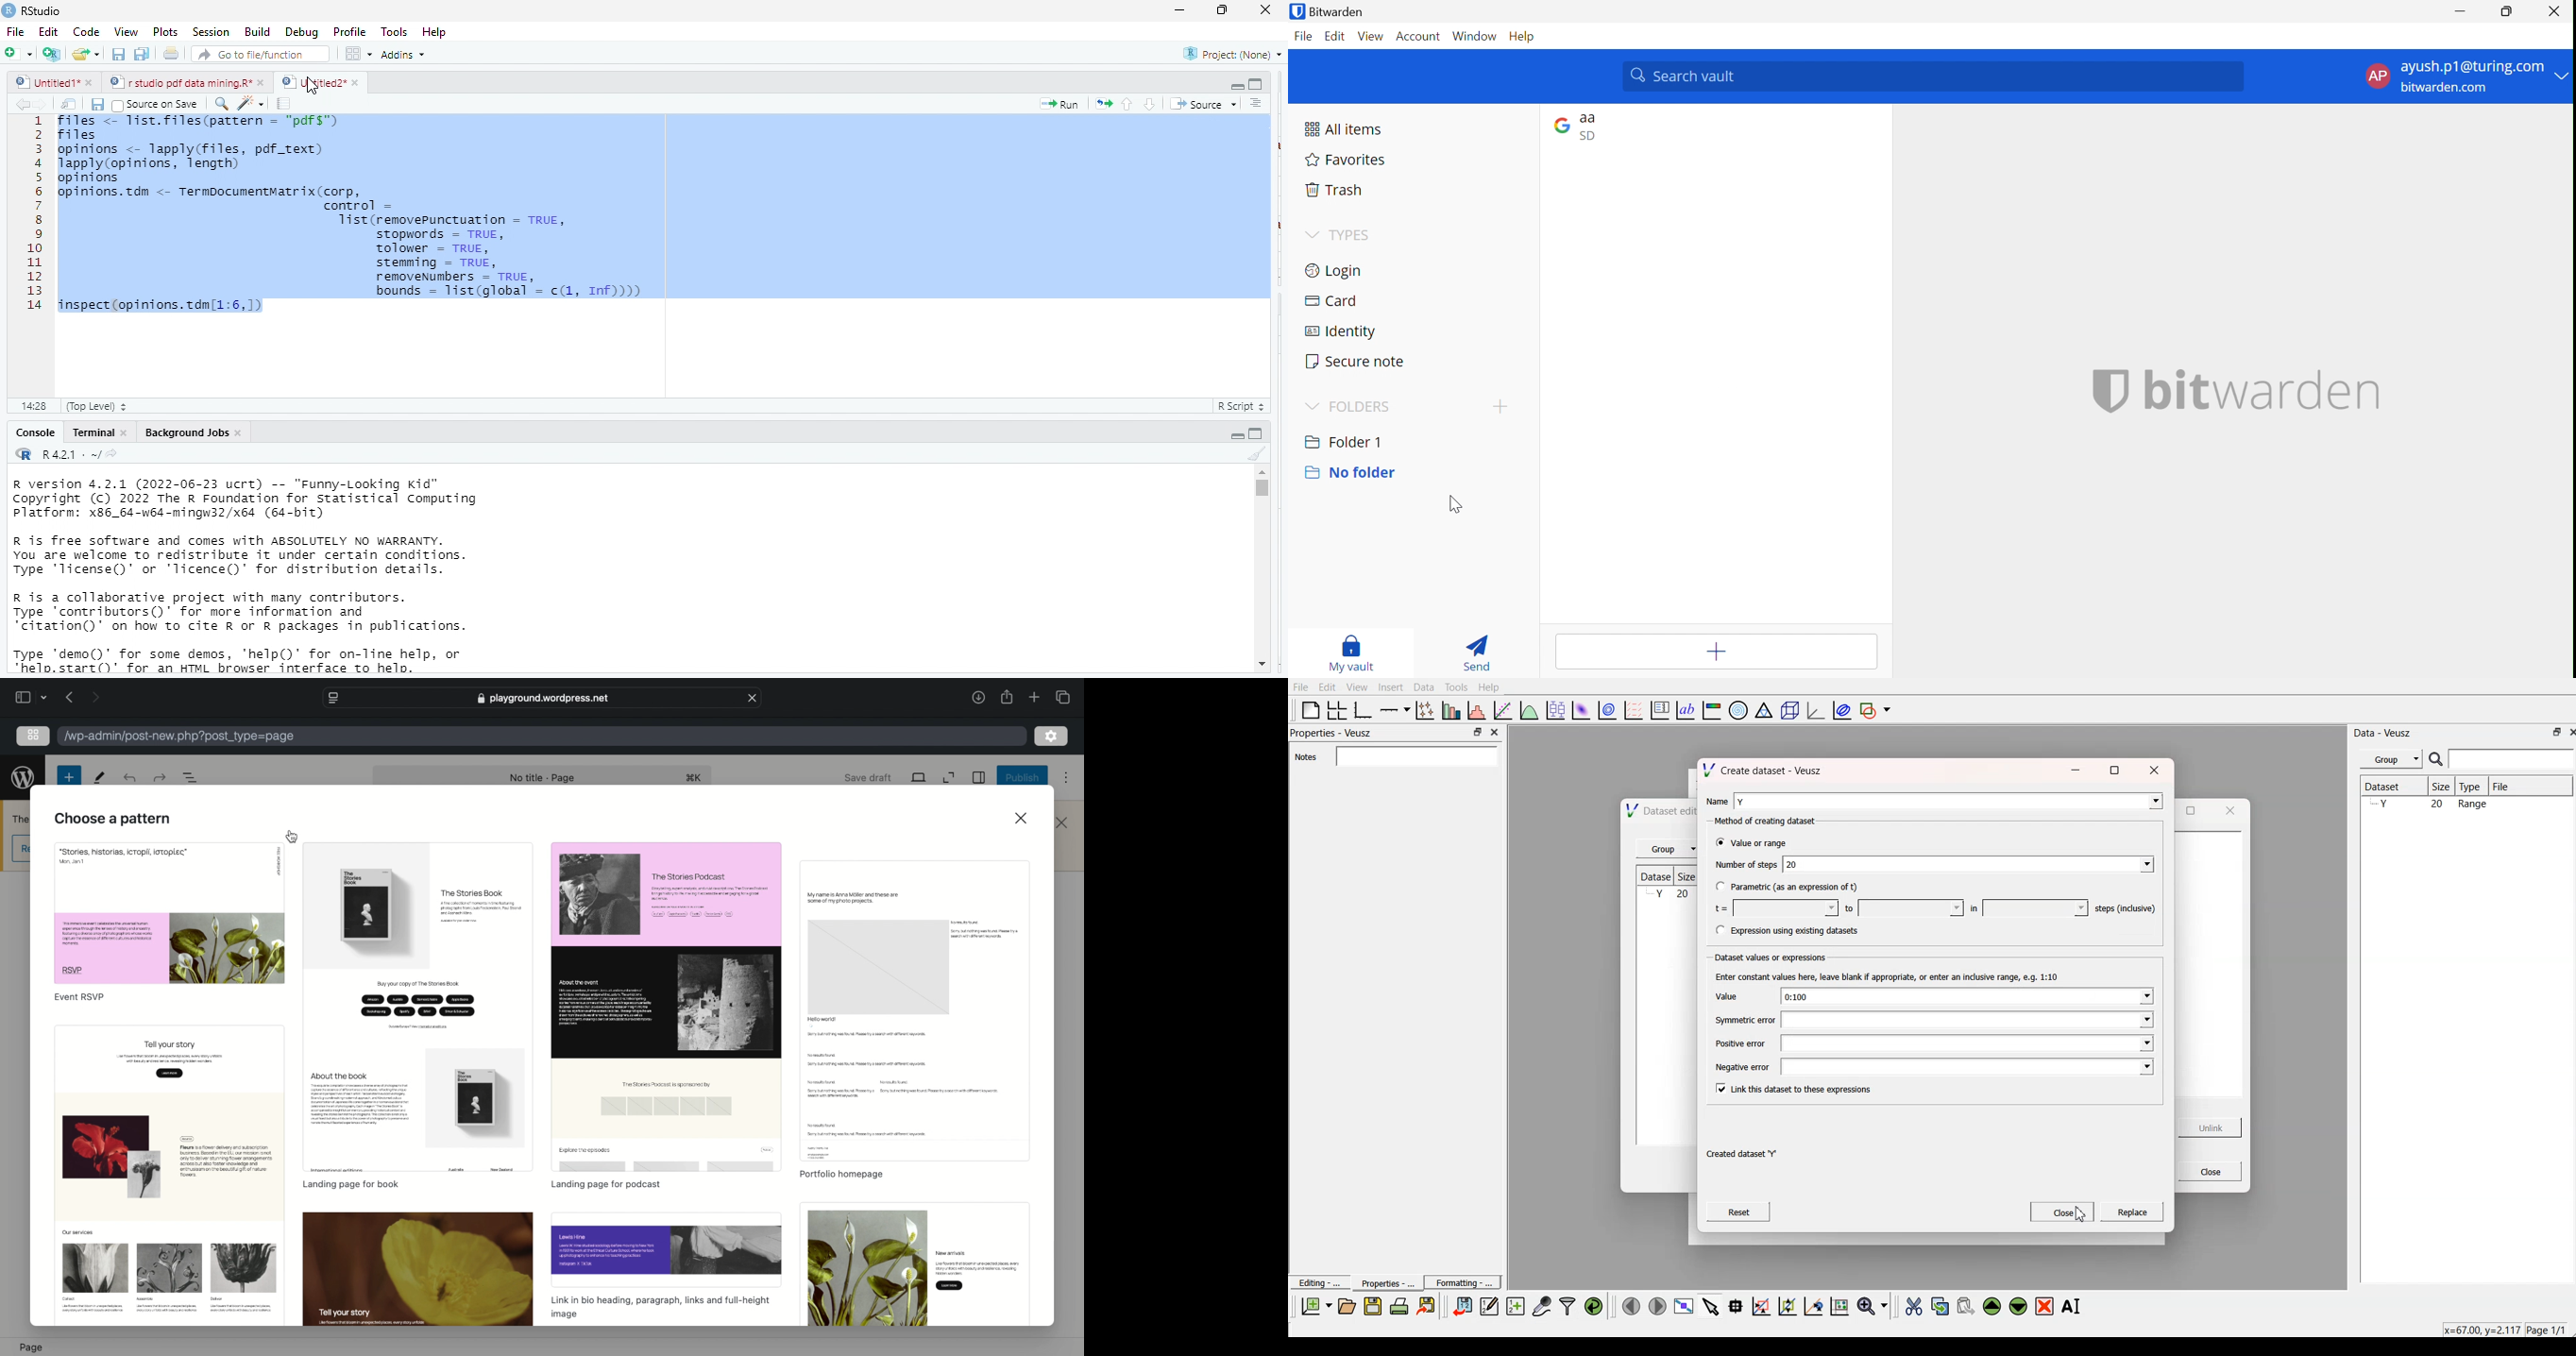  I want to click on R version 4.2.1 (2022-06-23 ucrt) -- "Funny-Looking Kid™
Copyright (C) 2022 The R Foundation for Statistical Computing
Platform: x86_64-w64-mingw32/x64 (64-bit)

R is free software and comes with ABSOLUTELY NO WARRANTY.
You are welcome to redistribute it under certain conditions.
Type 'Ticense()' or 'licence()’ for distribution details.

R is a collaborative project with many contributors.

Type ‘contributors()’ for more information and

“citation()’ on how to cite R or R packages in publications.
Type "demo()’ for some demos, 'help()' for on-line help, or
"helo.start()" for an HTML browser interface to helo., so click(275, 577).